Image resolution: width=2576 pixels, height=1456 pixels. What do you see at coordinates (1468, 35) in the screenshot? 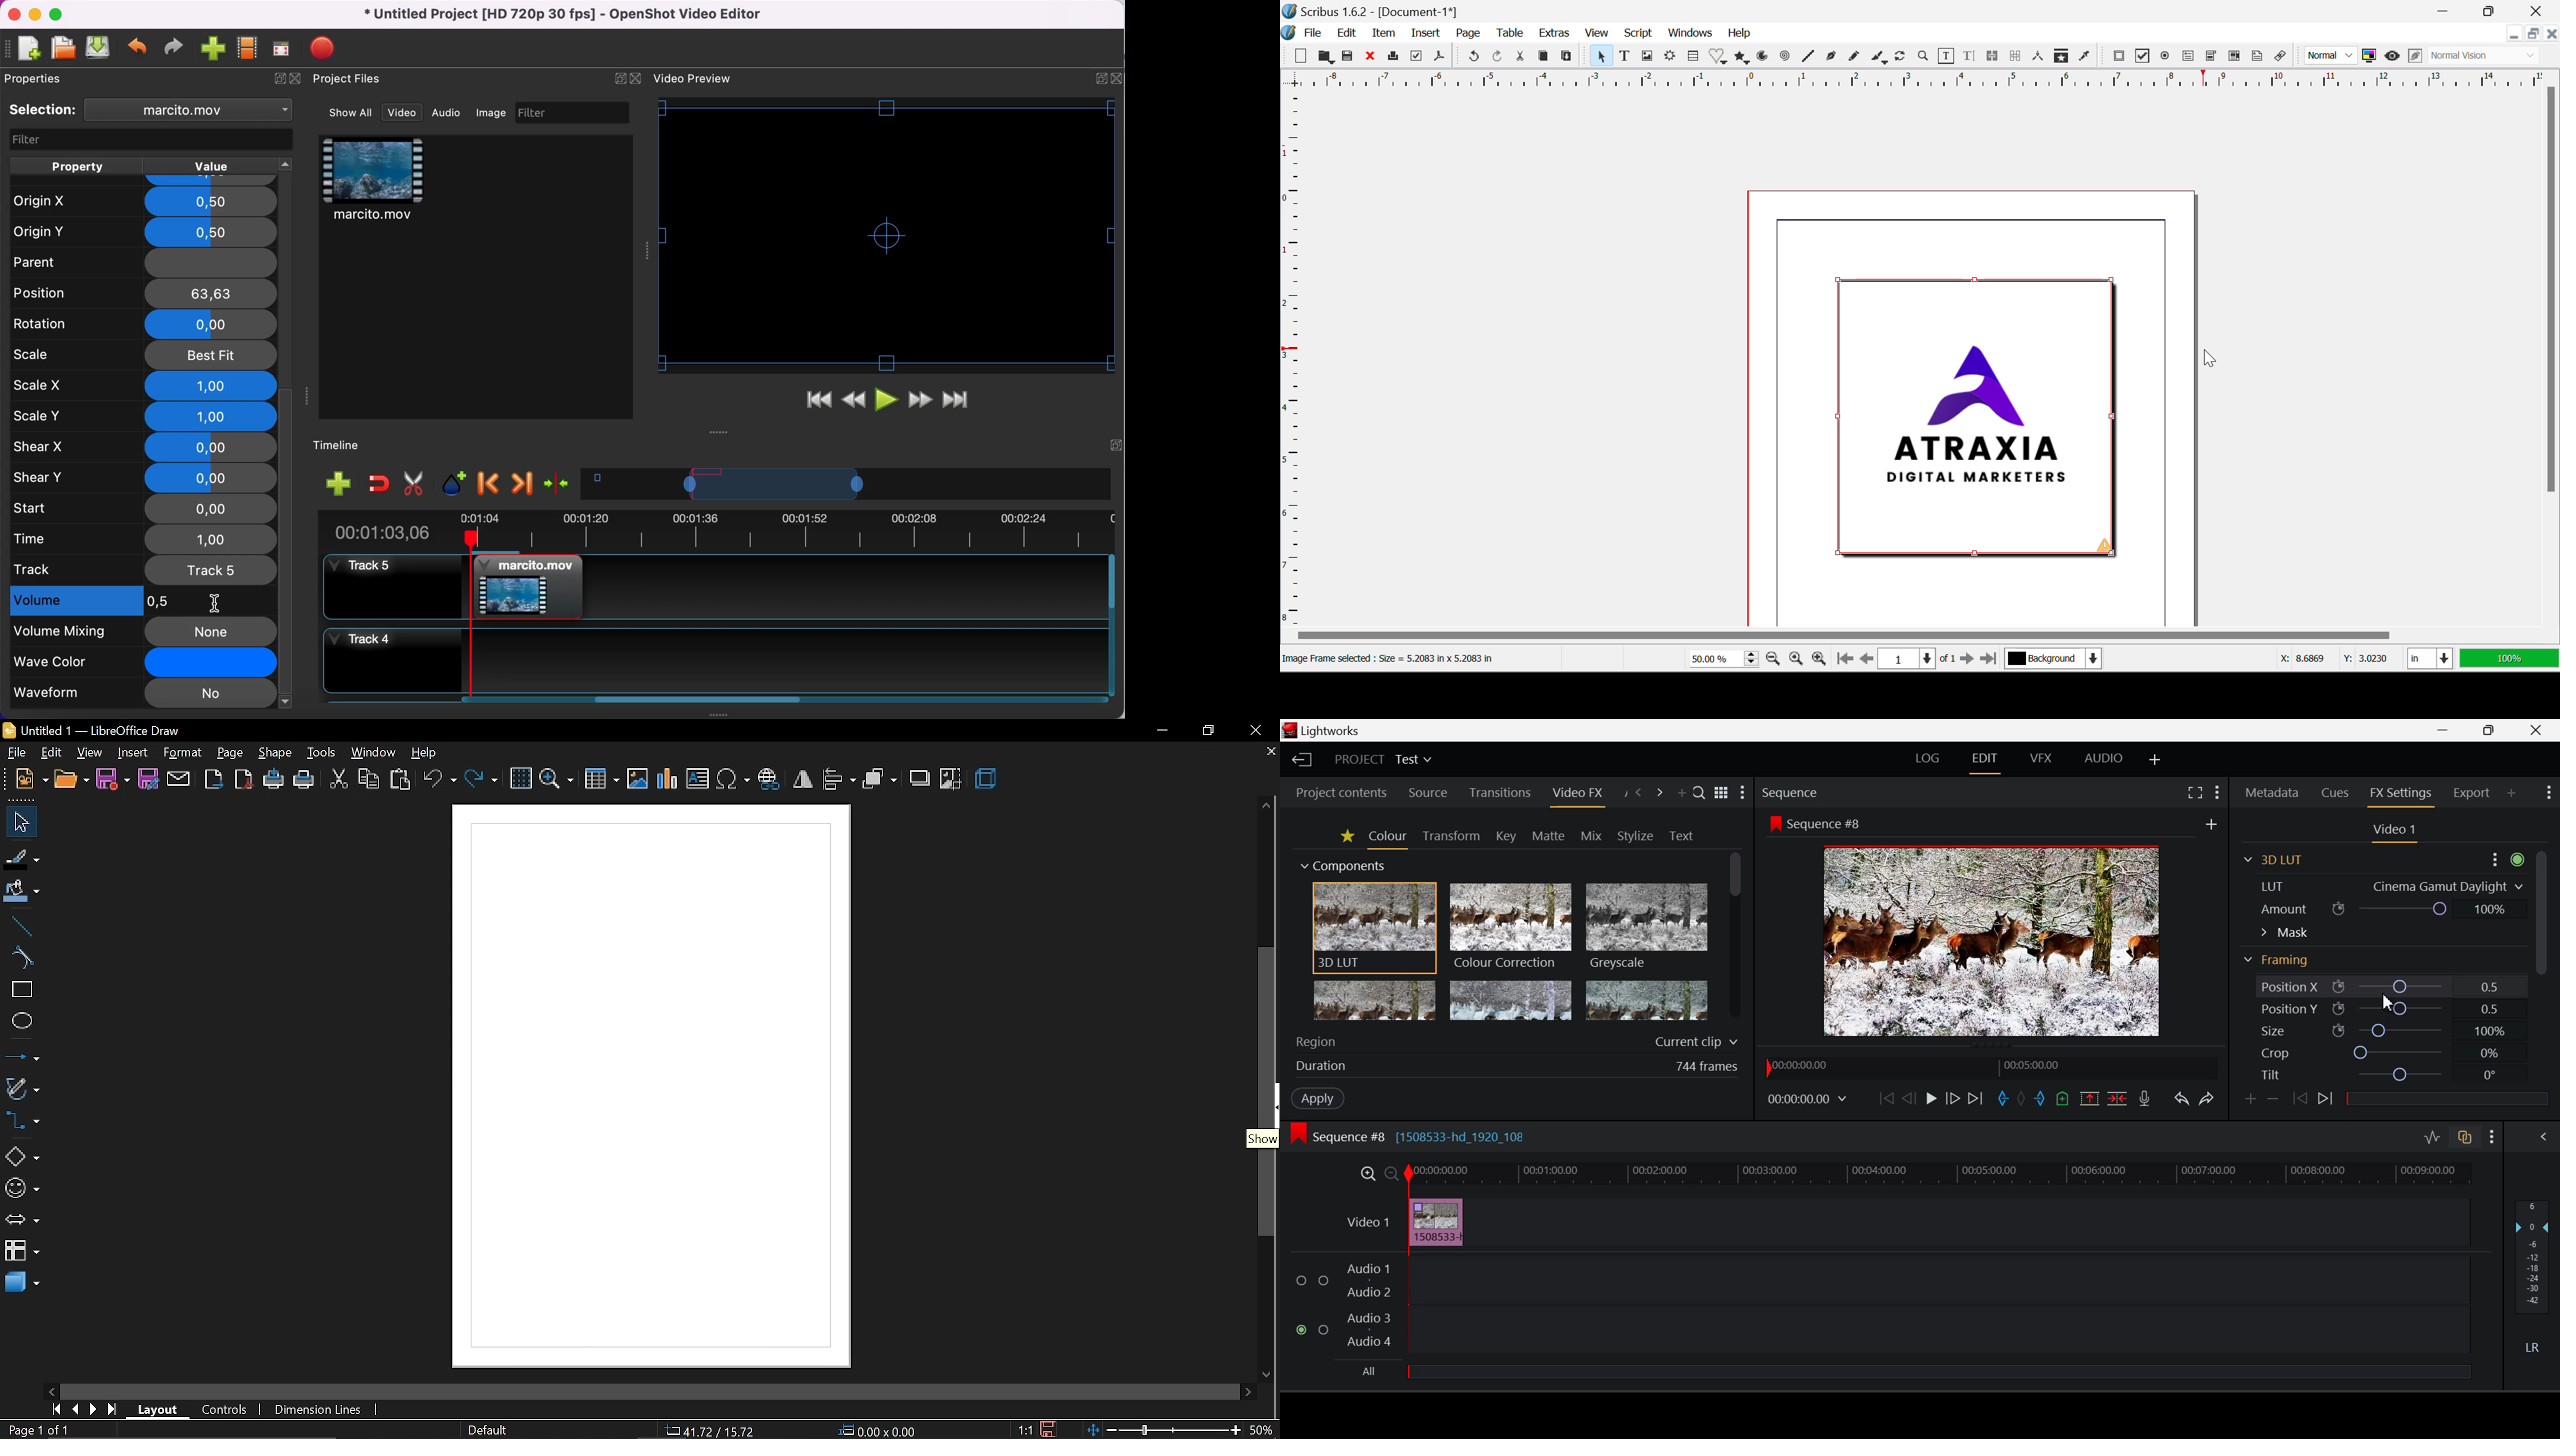
I see `Page` at bounding box center [1468, 35].